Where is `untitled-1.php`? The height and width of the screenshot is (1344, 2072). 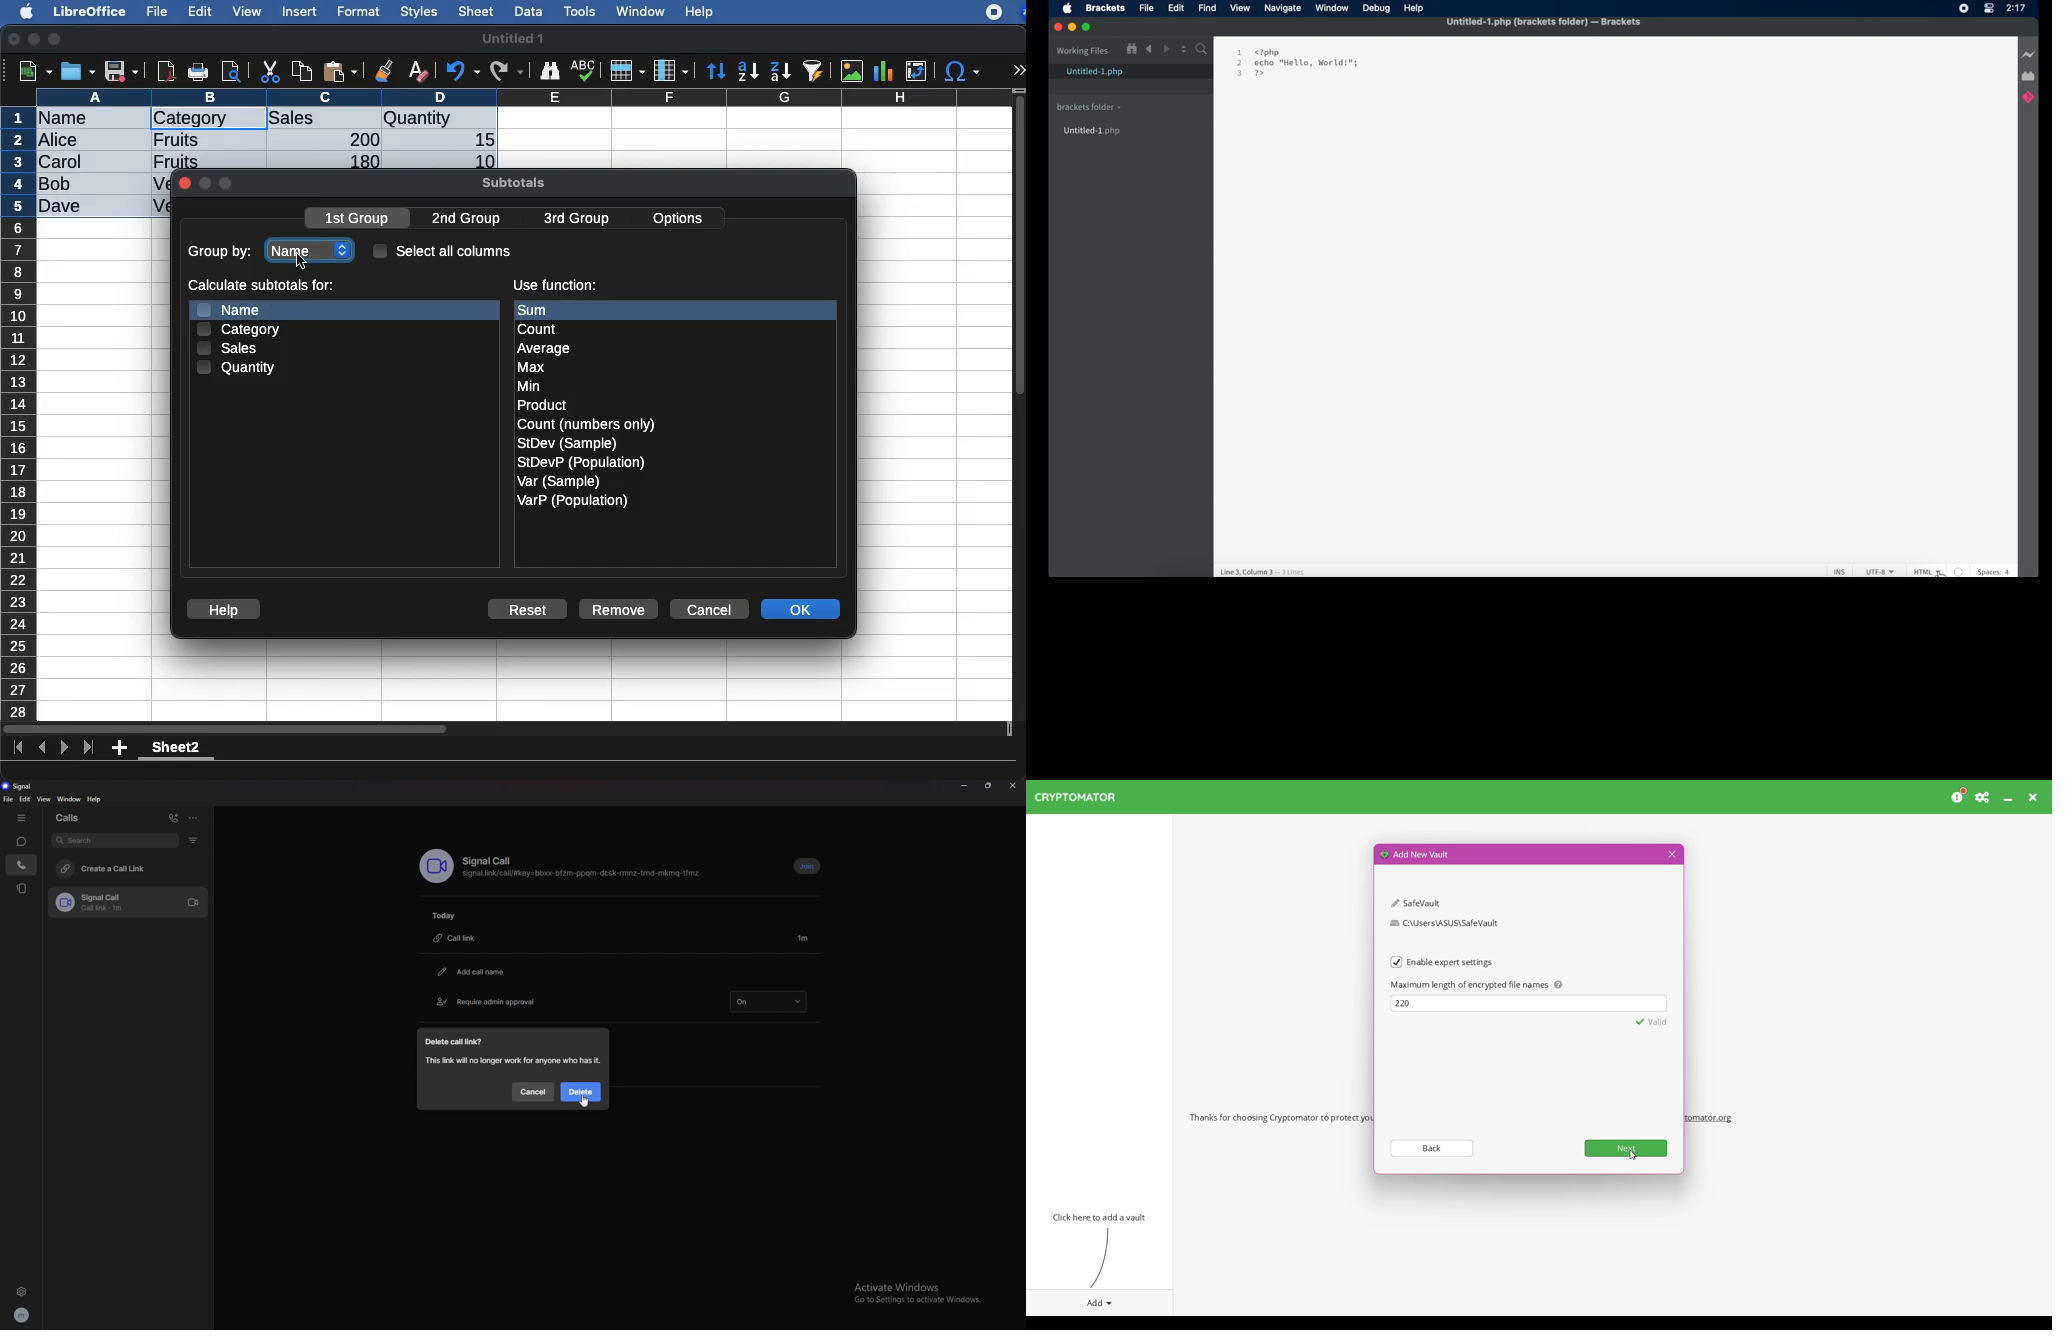 untitled-1.php is located at coordinates (1094, 73).